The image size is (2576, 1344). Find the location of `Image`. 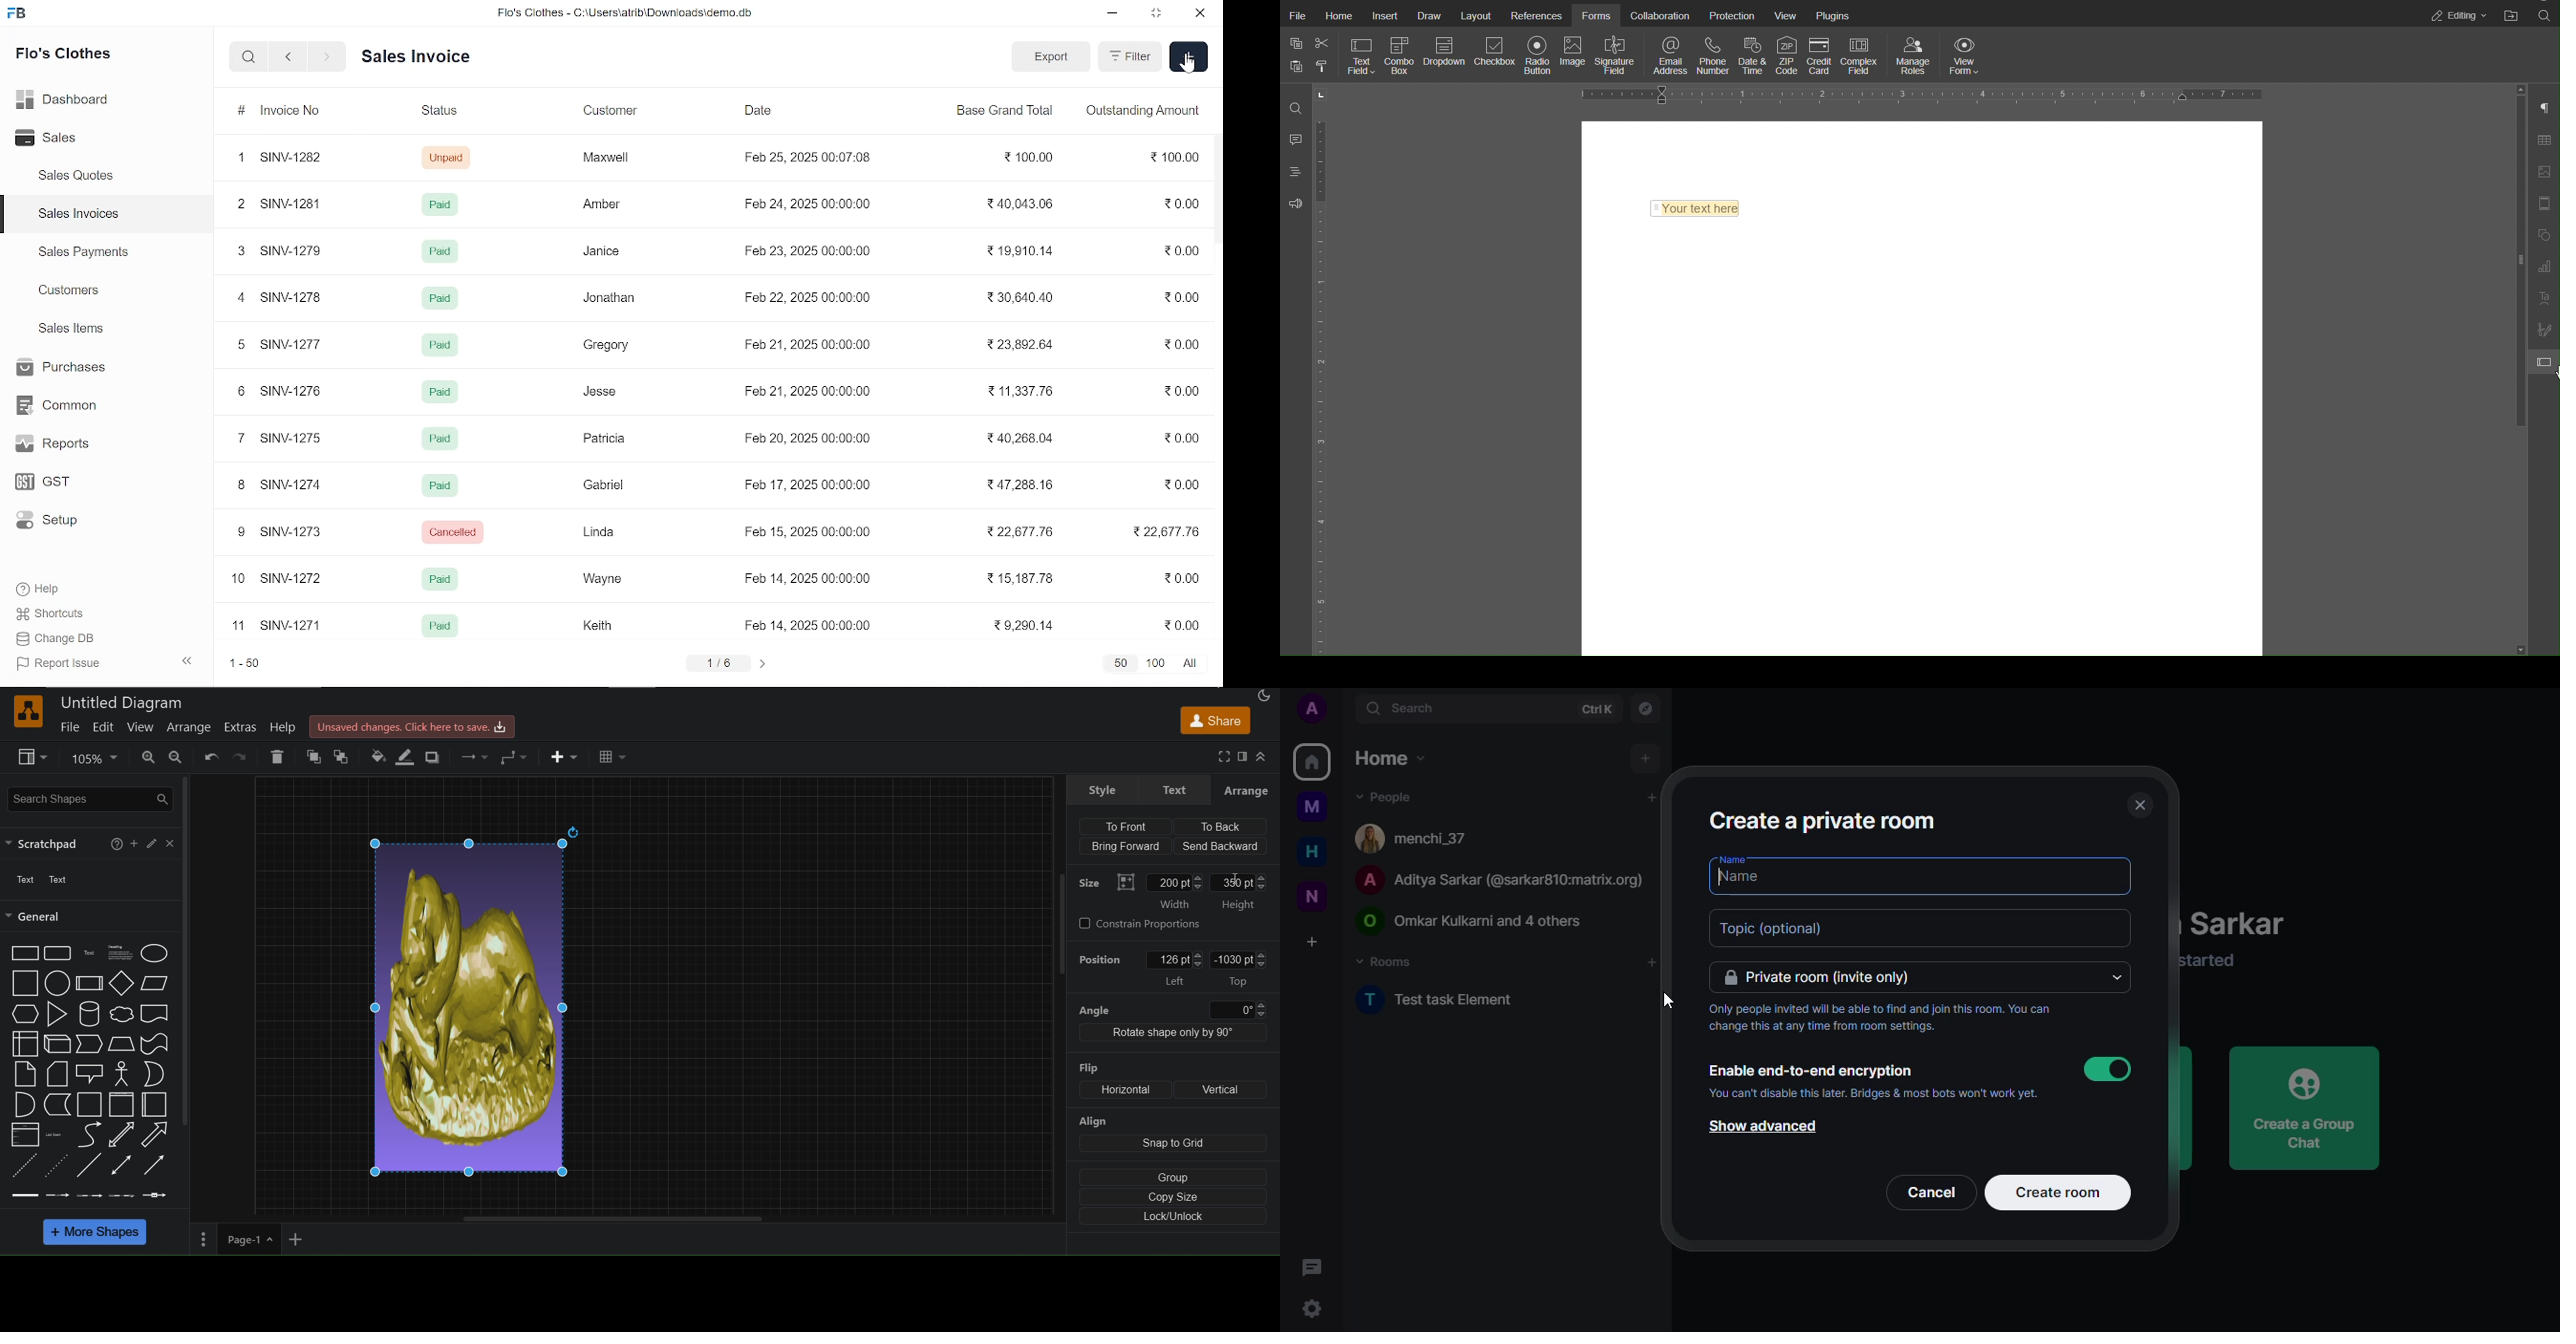

Image is located at coordinates (1572, 57).